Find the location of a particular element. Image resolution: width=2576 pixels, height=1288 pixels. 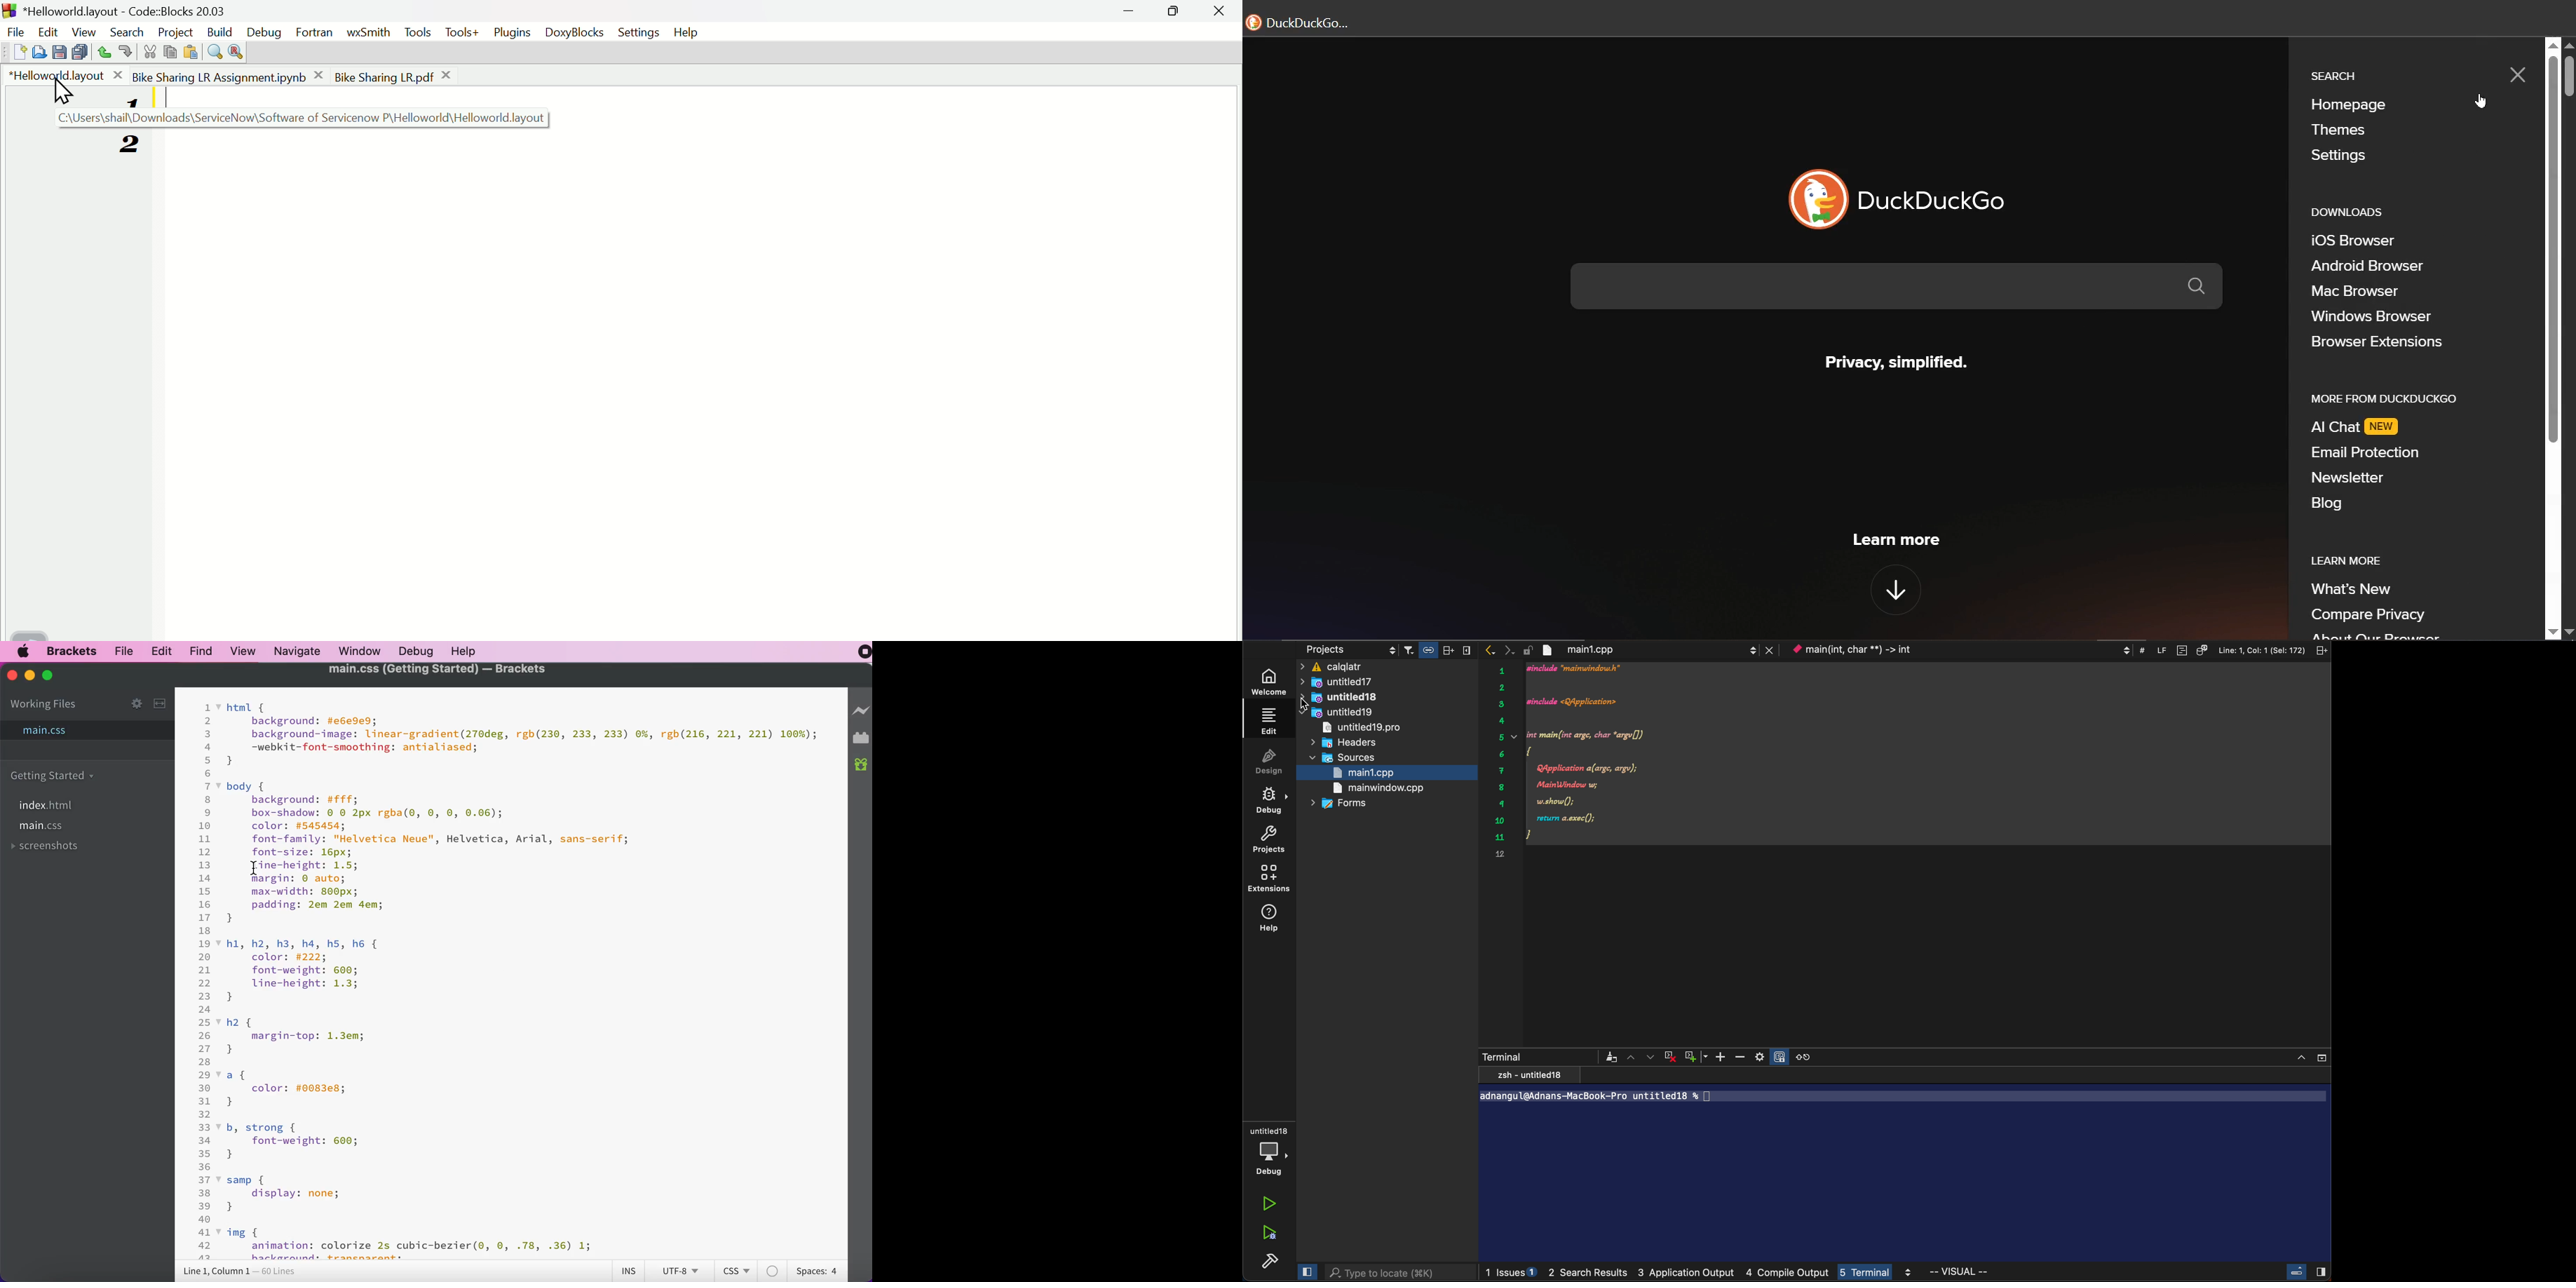

close is located at coordinates (2516, 76).